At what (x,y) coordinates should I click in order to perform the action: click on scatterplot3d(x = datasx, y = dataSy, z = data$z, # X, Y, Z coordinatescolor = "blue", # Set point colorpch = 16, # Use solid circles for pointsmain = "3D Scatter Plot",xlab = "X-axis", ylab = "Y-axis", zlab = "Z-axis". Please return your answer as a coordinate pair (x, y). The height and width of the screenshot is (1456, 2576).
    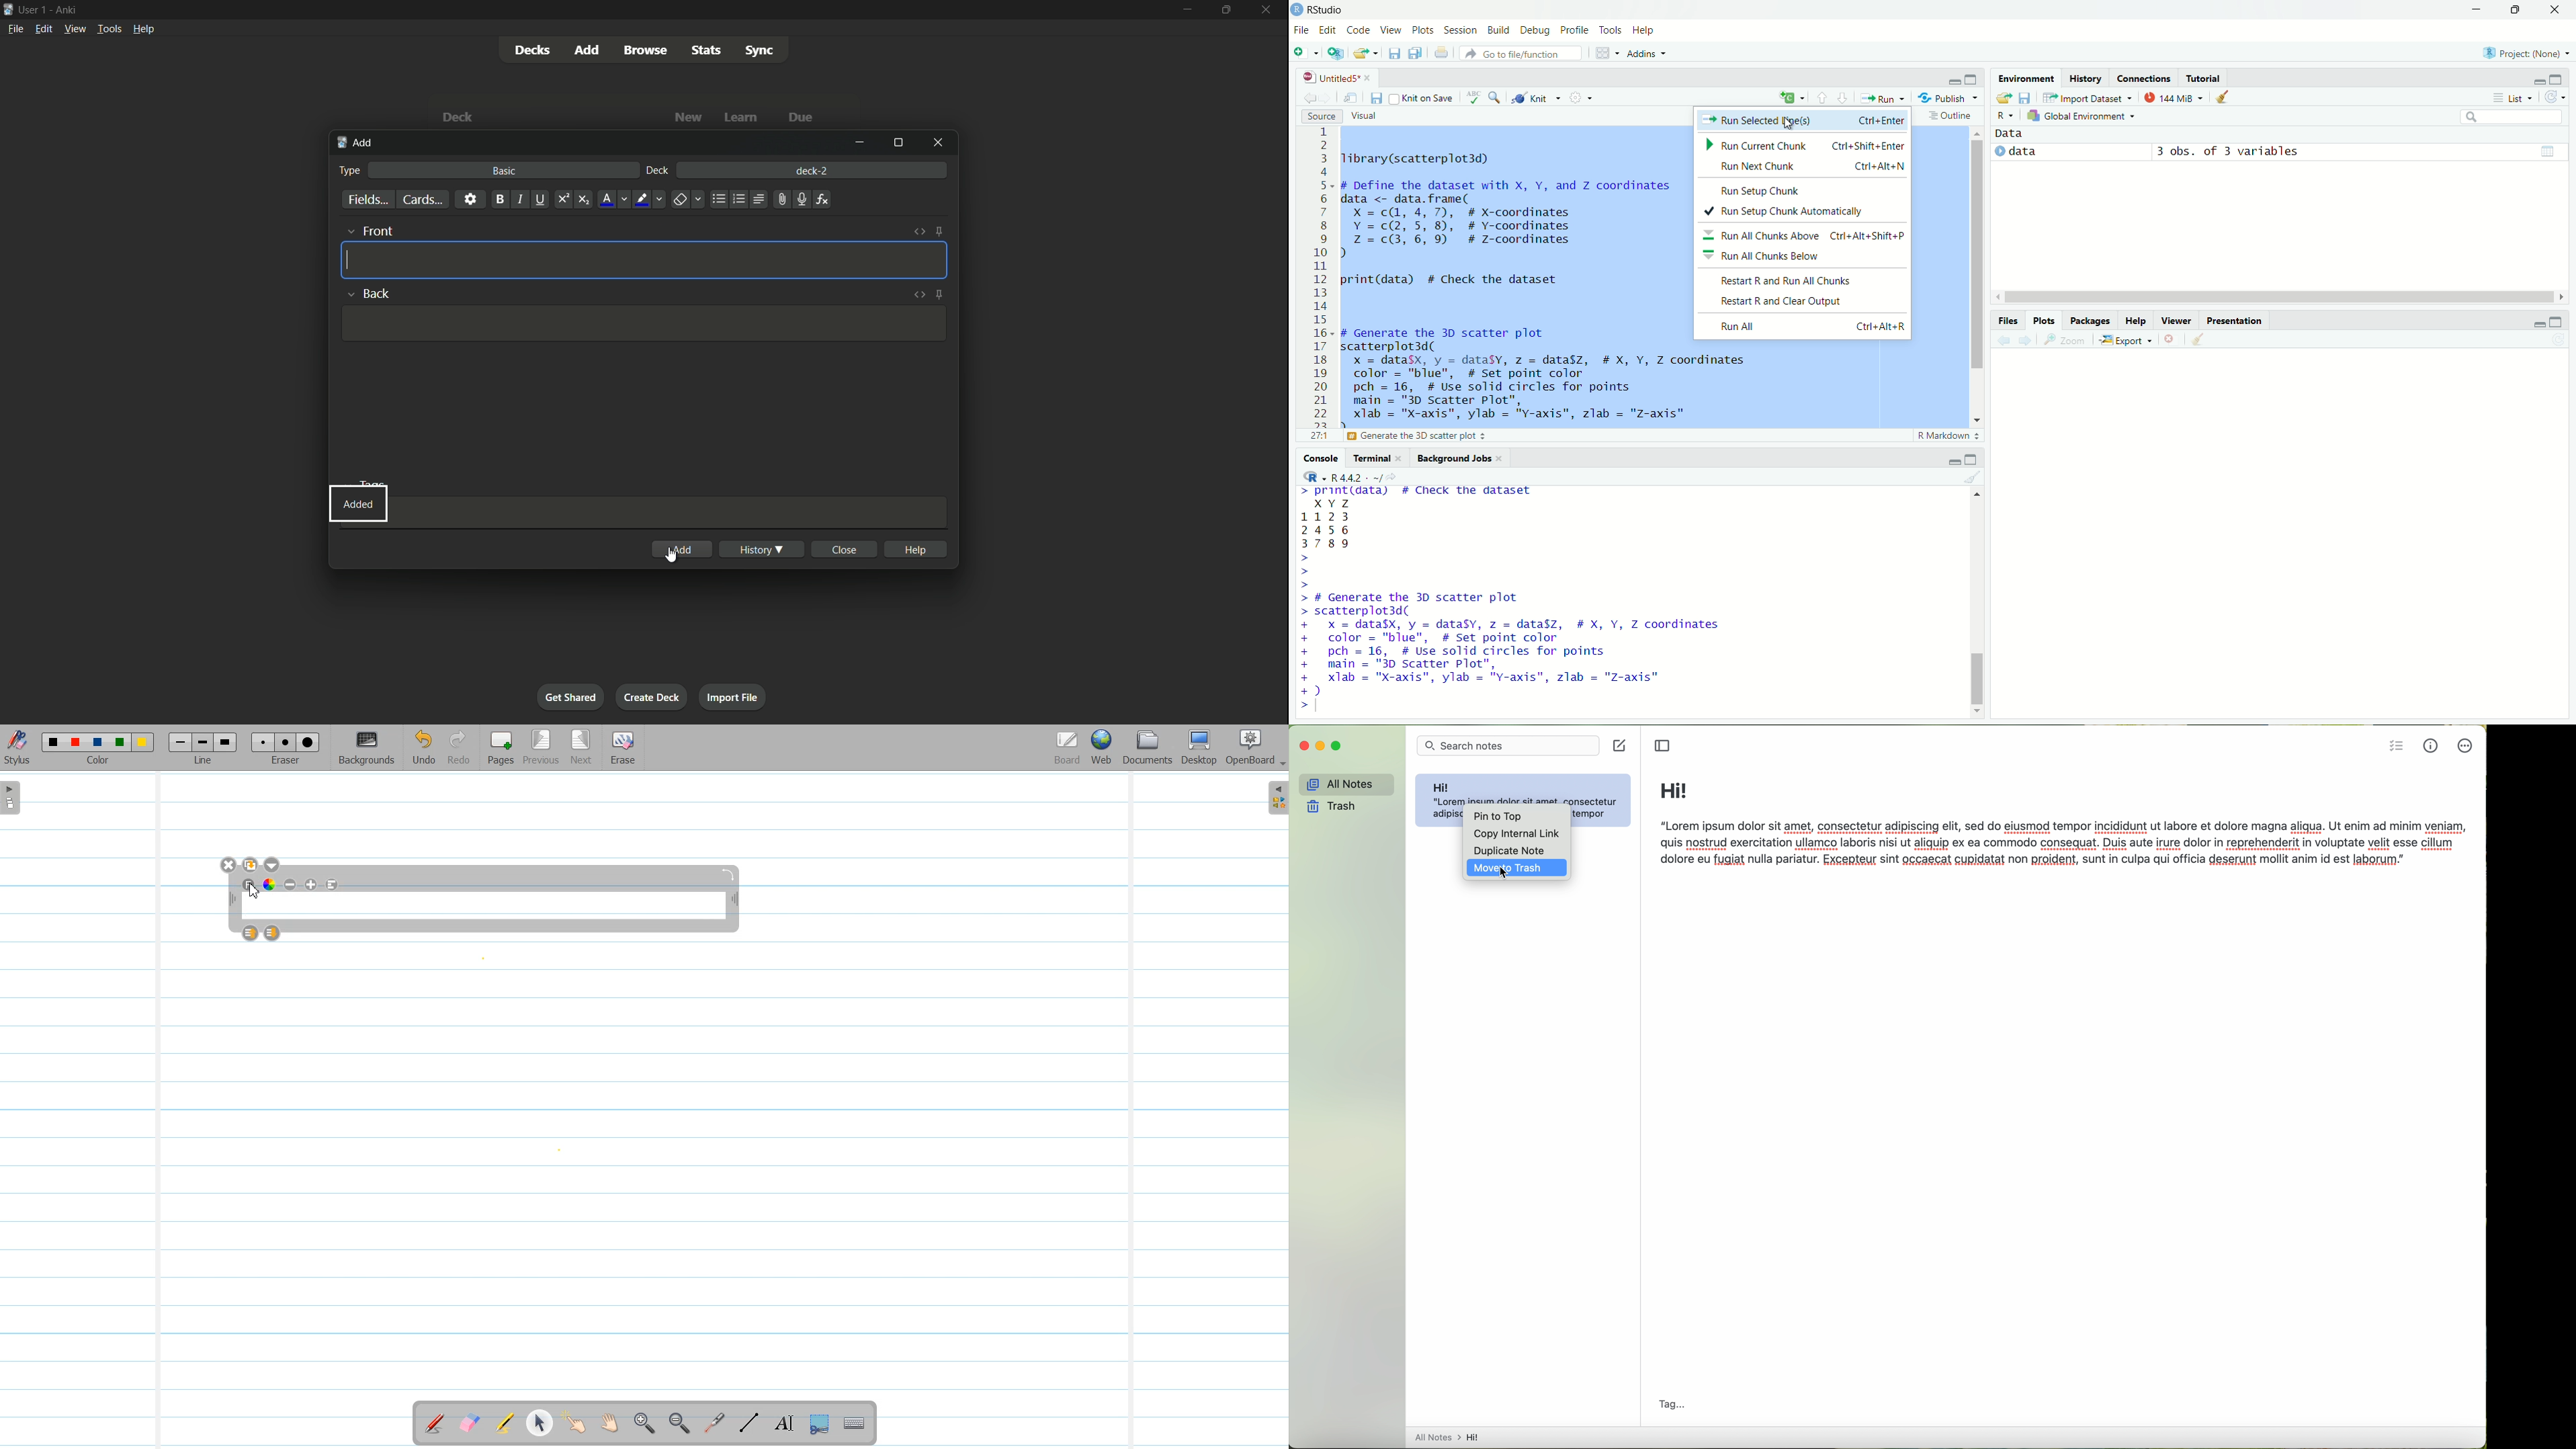
    Looking at the image, I should click on (1560, 383).